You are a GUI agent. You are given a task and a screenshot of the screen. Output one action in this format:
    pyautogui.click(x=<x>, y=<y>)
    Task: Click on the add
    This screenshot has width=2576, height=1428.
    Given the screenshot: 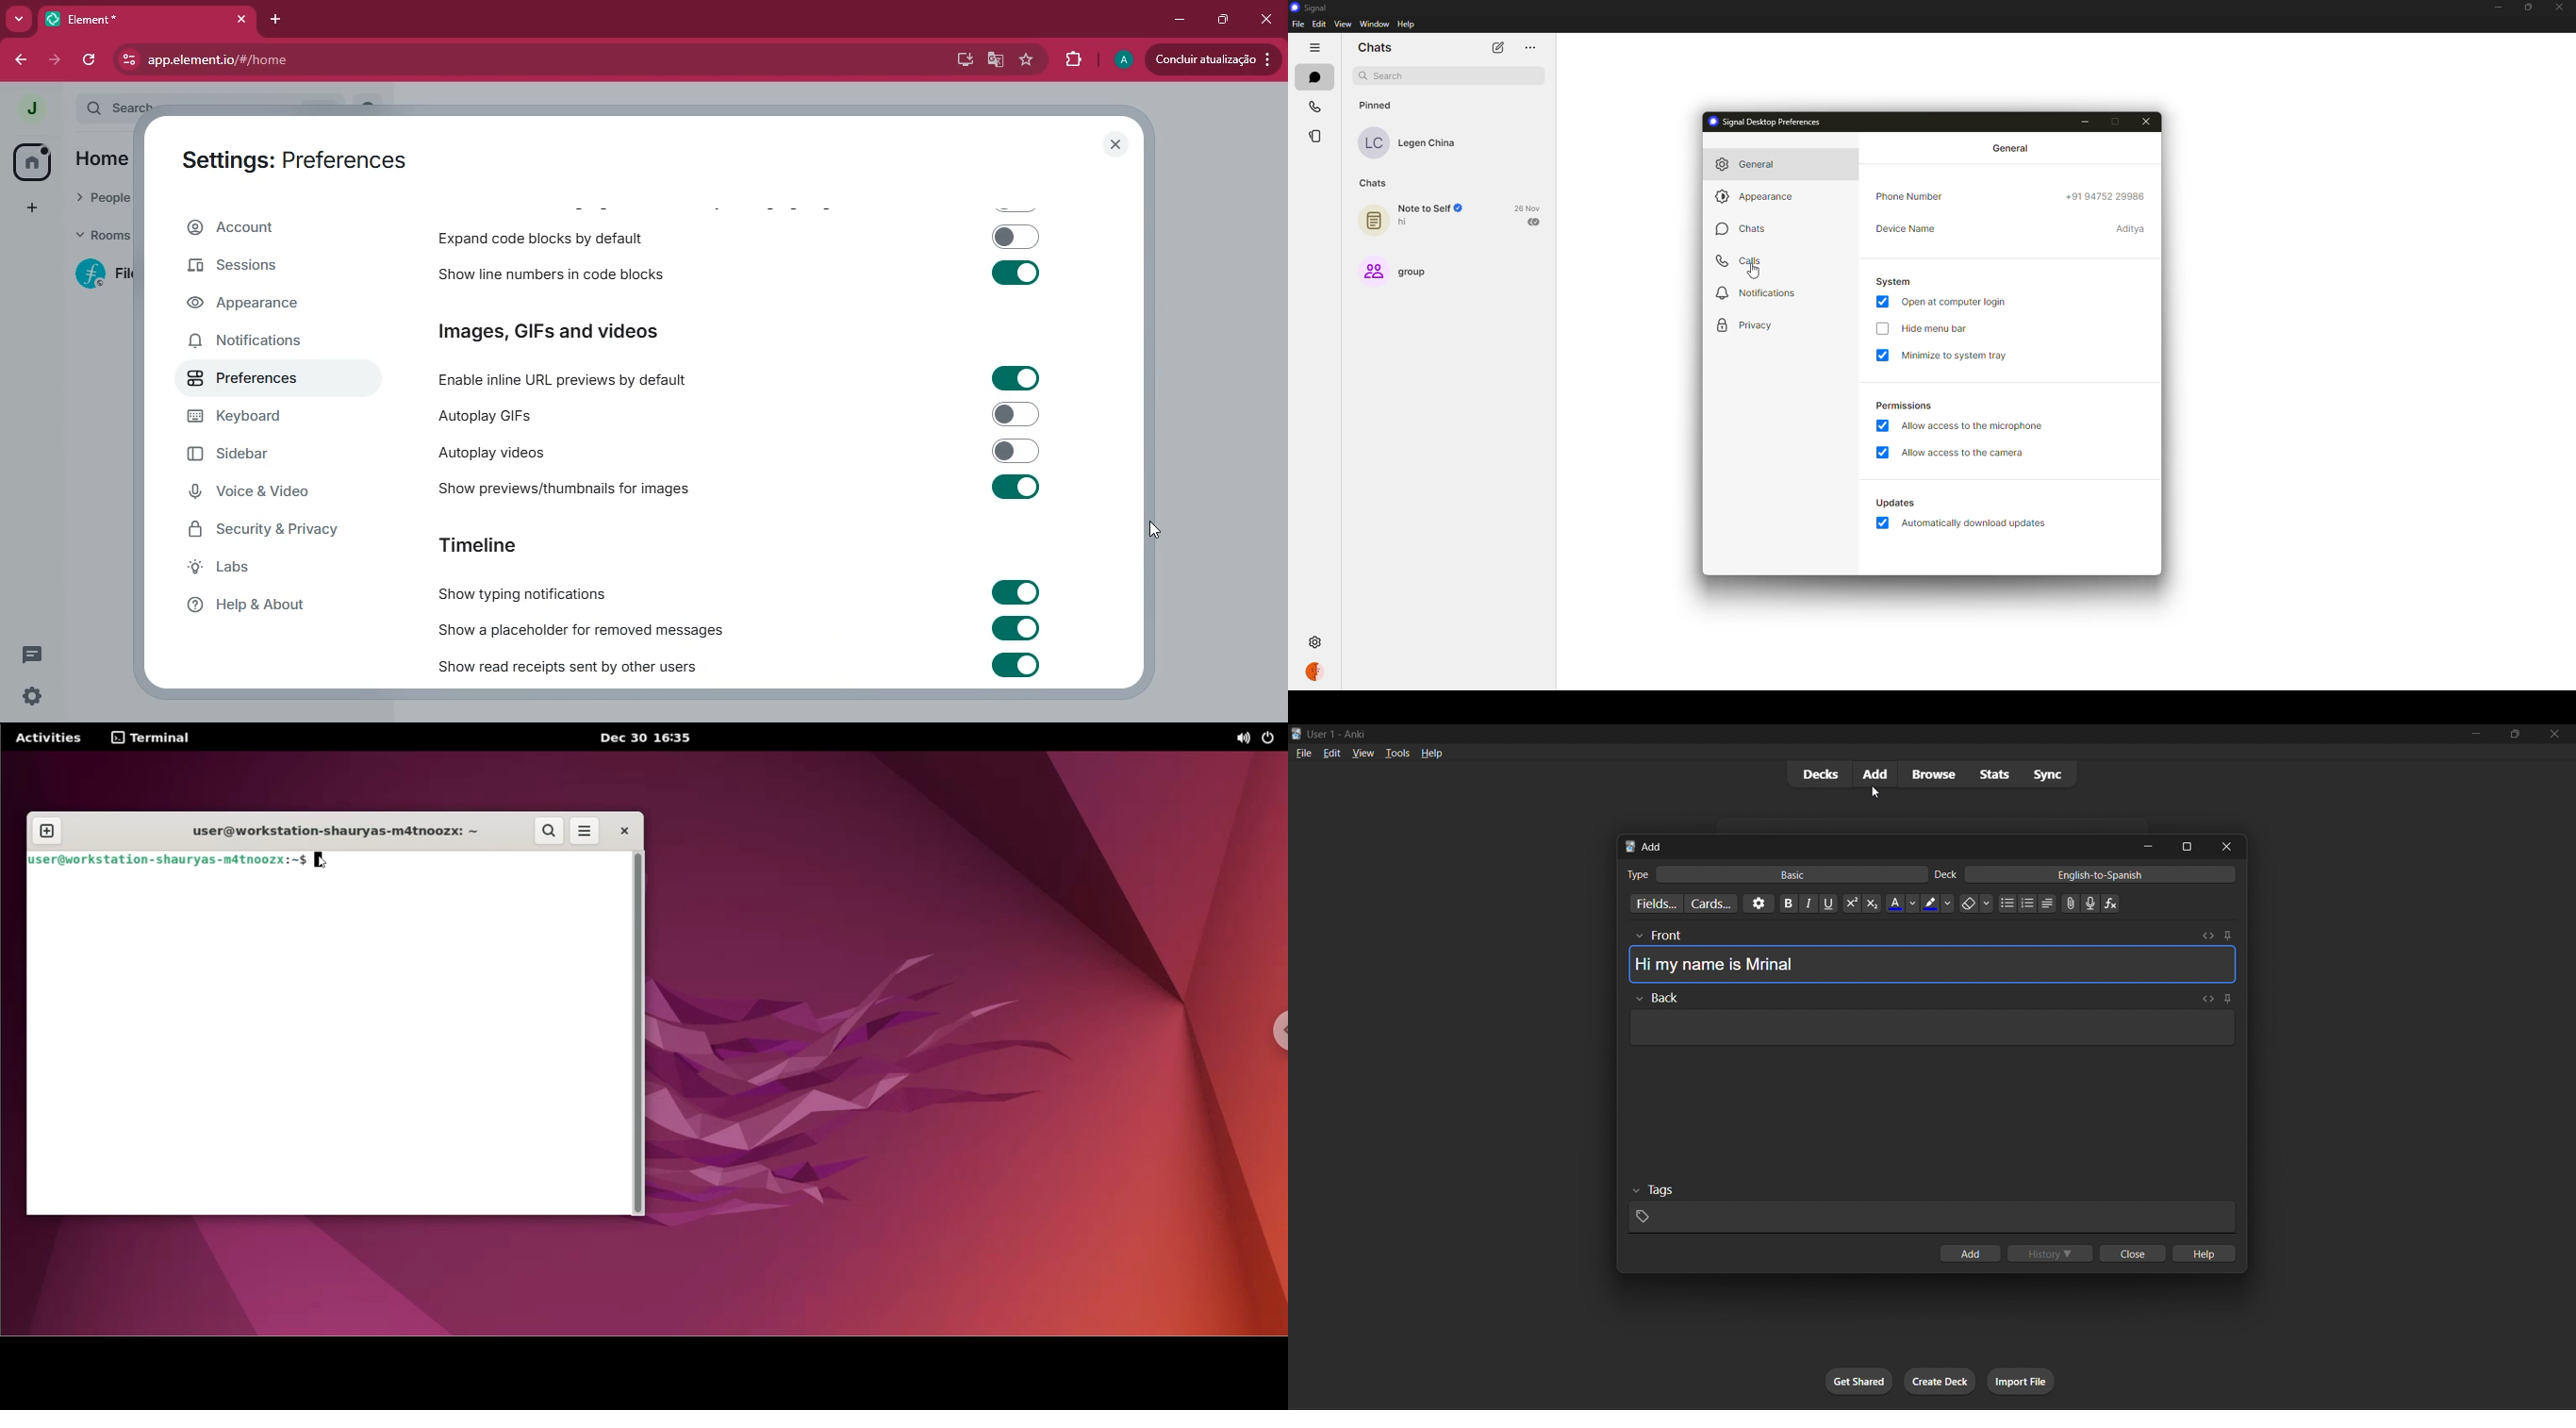 What is the action you would take?
    pyautogui.click(x=1971, y=1253)
    